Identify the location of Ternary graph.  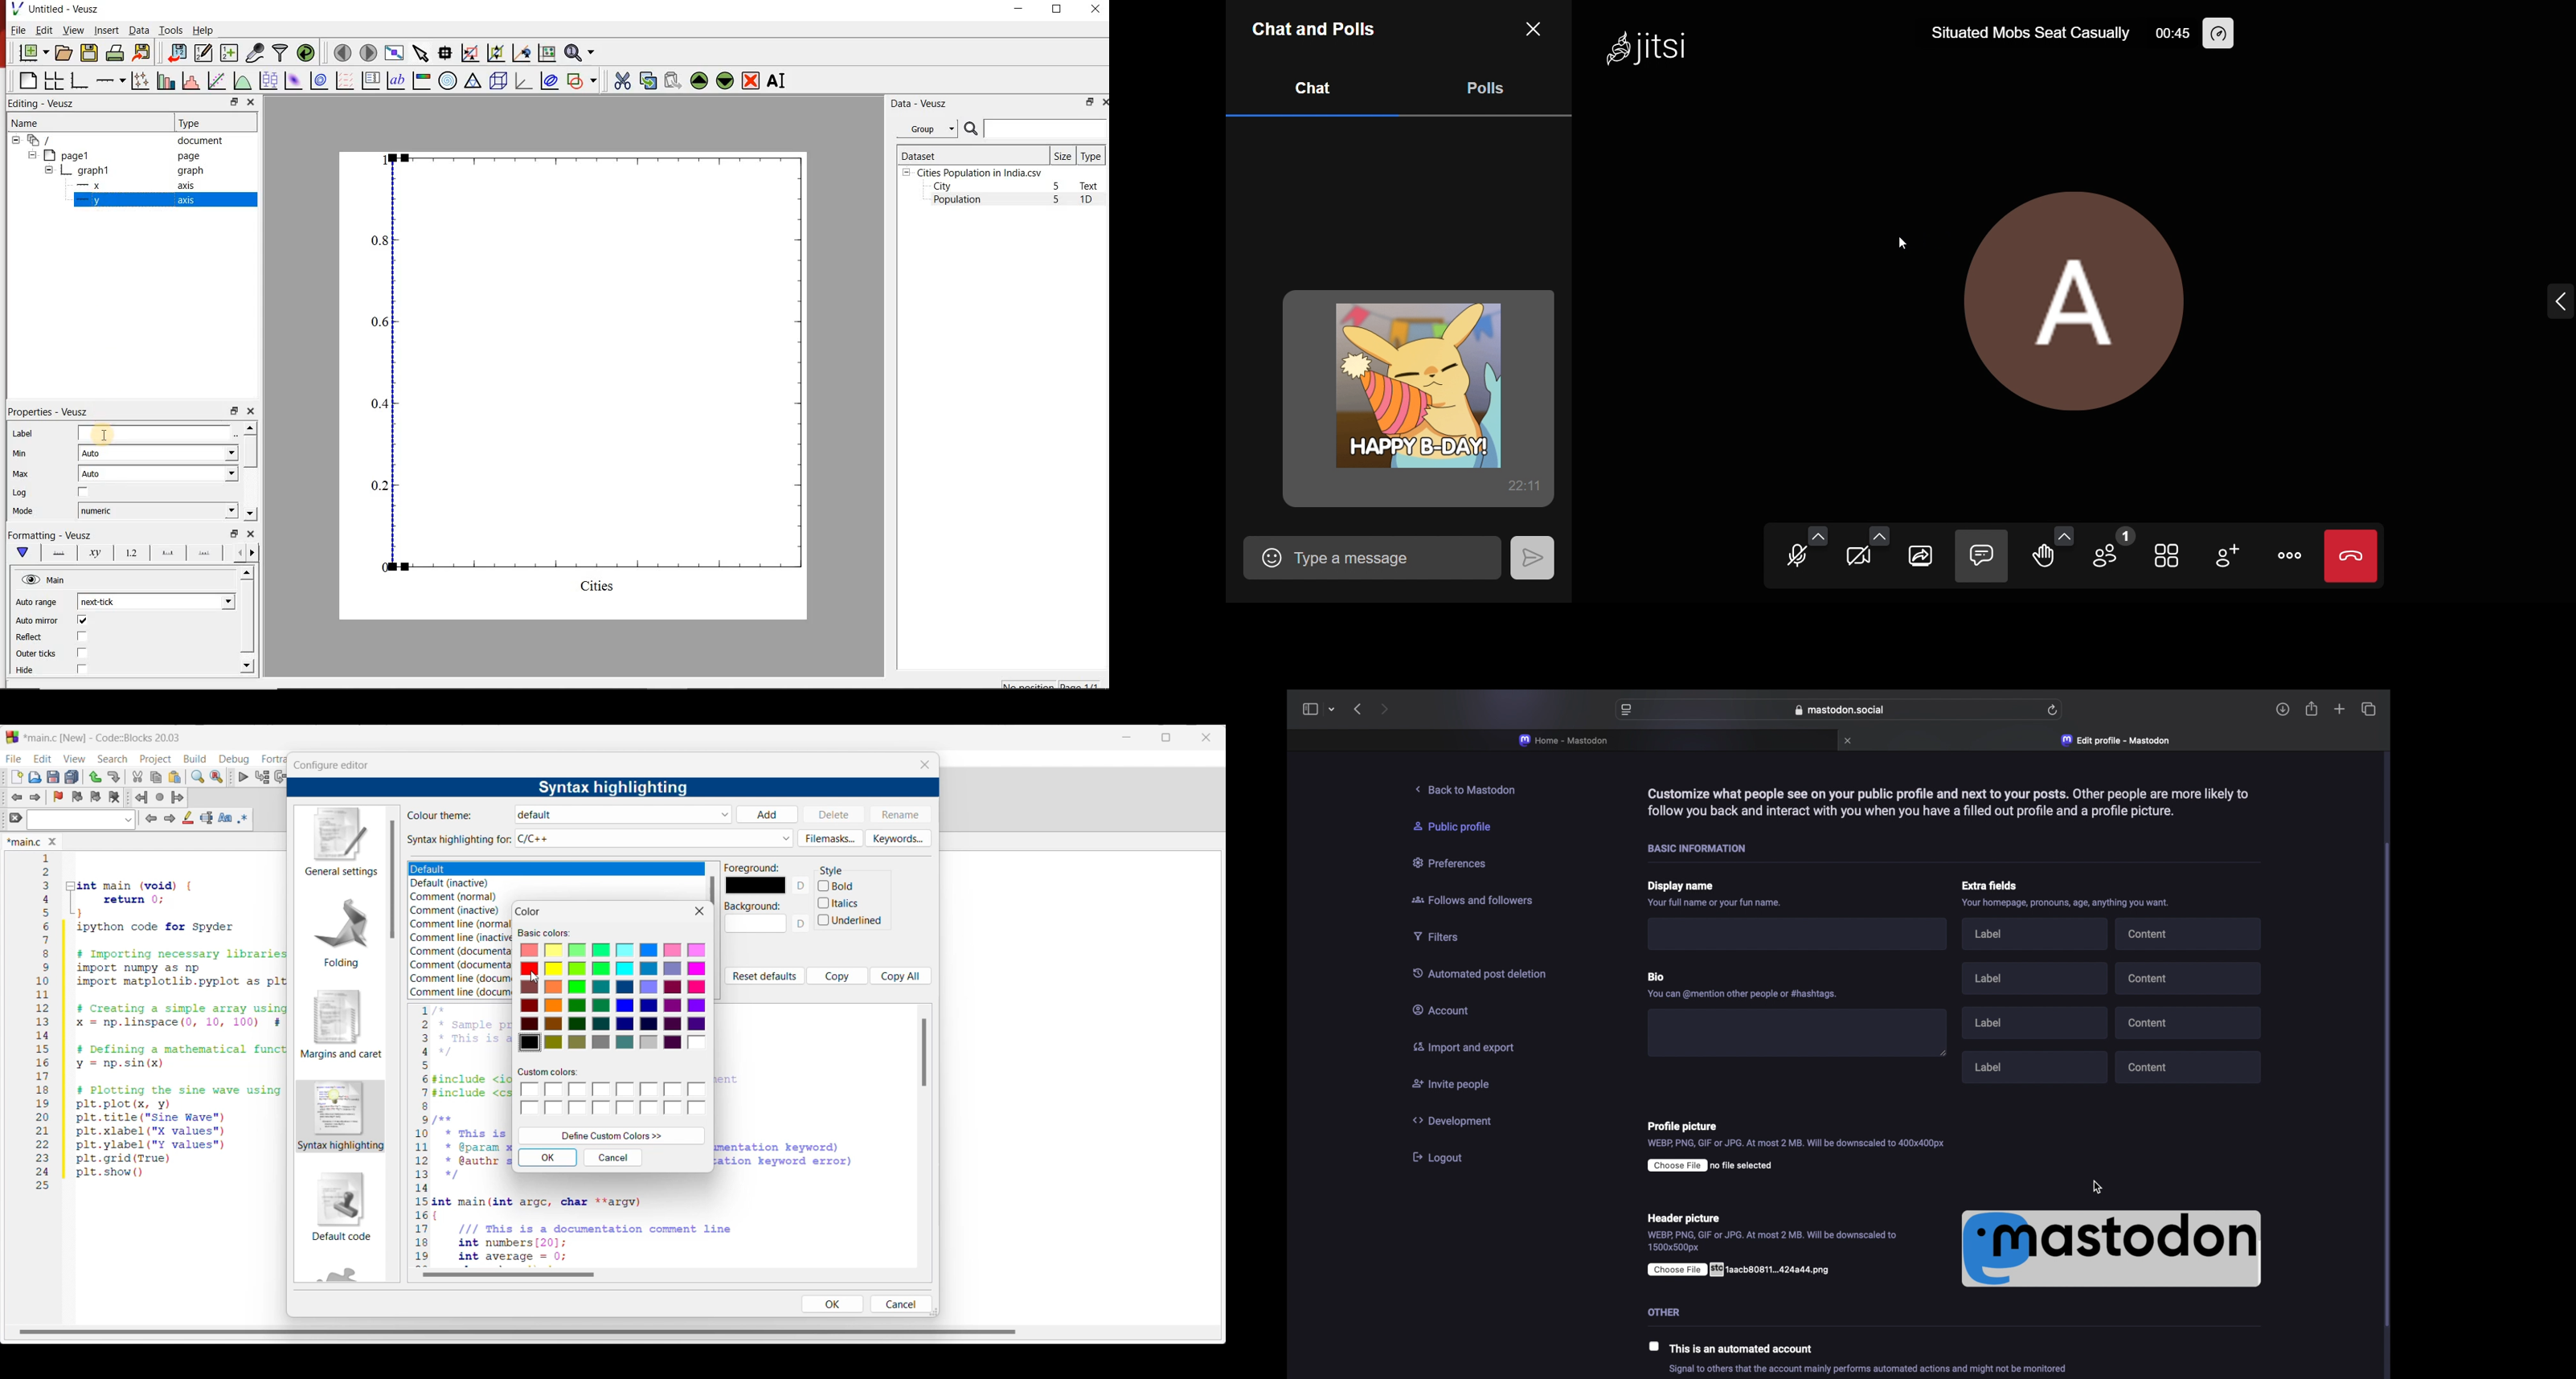
(473, 81).